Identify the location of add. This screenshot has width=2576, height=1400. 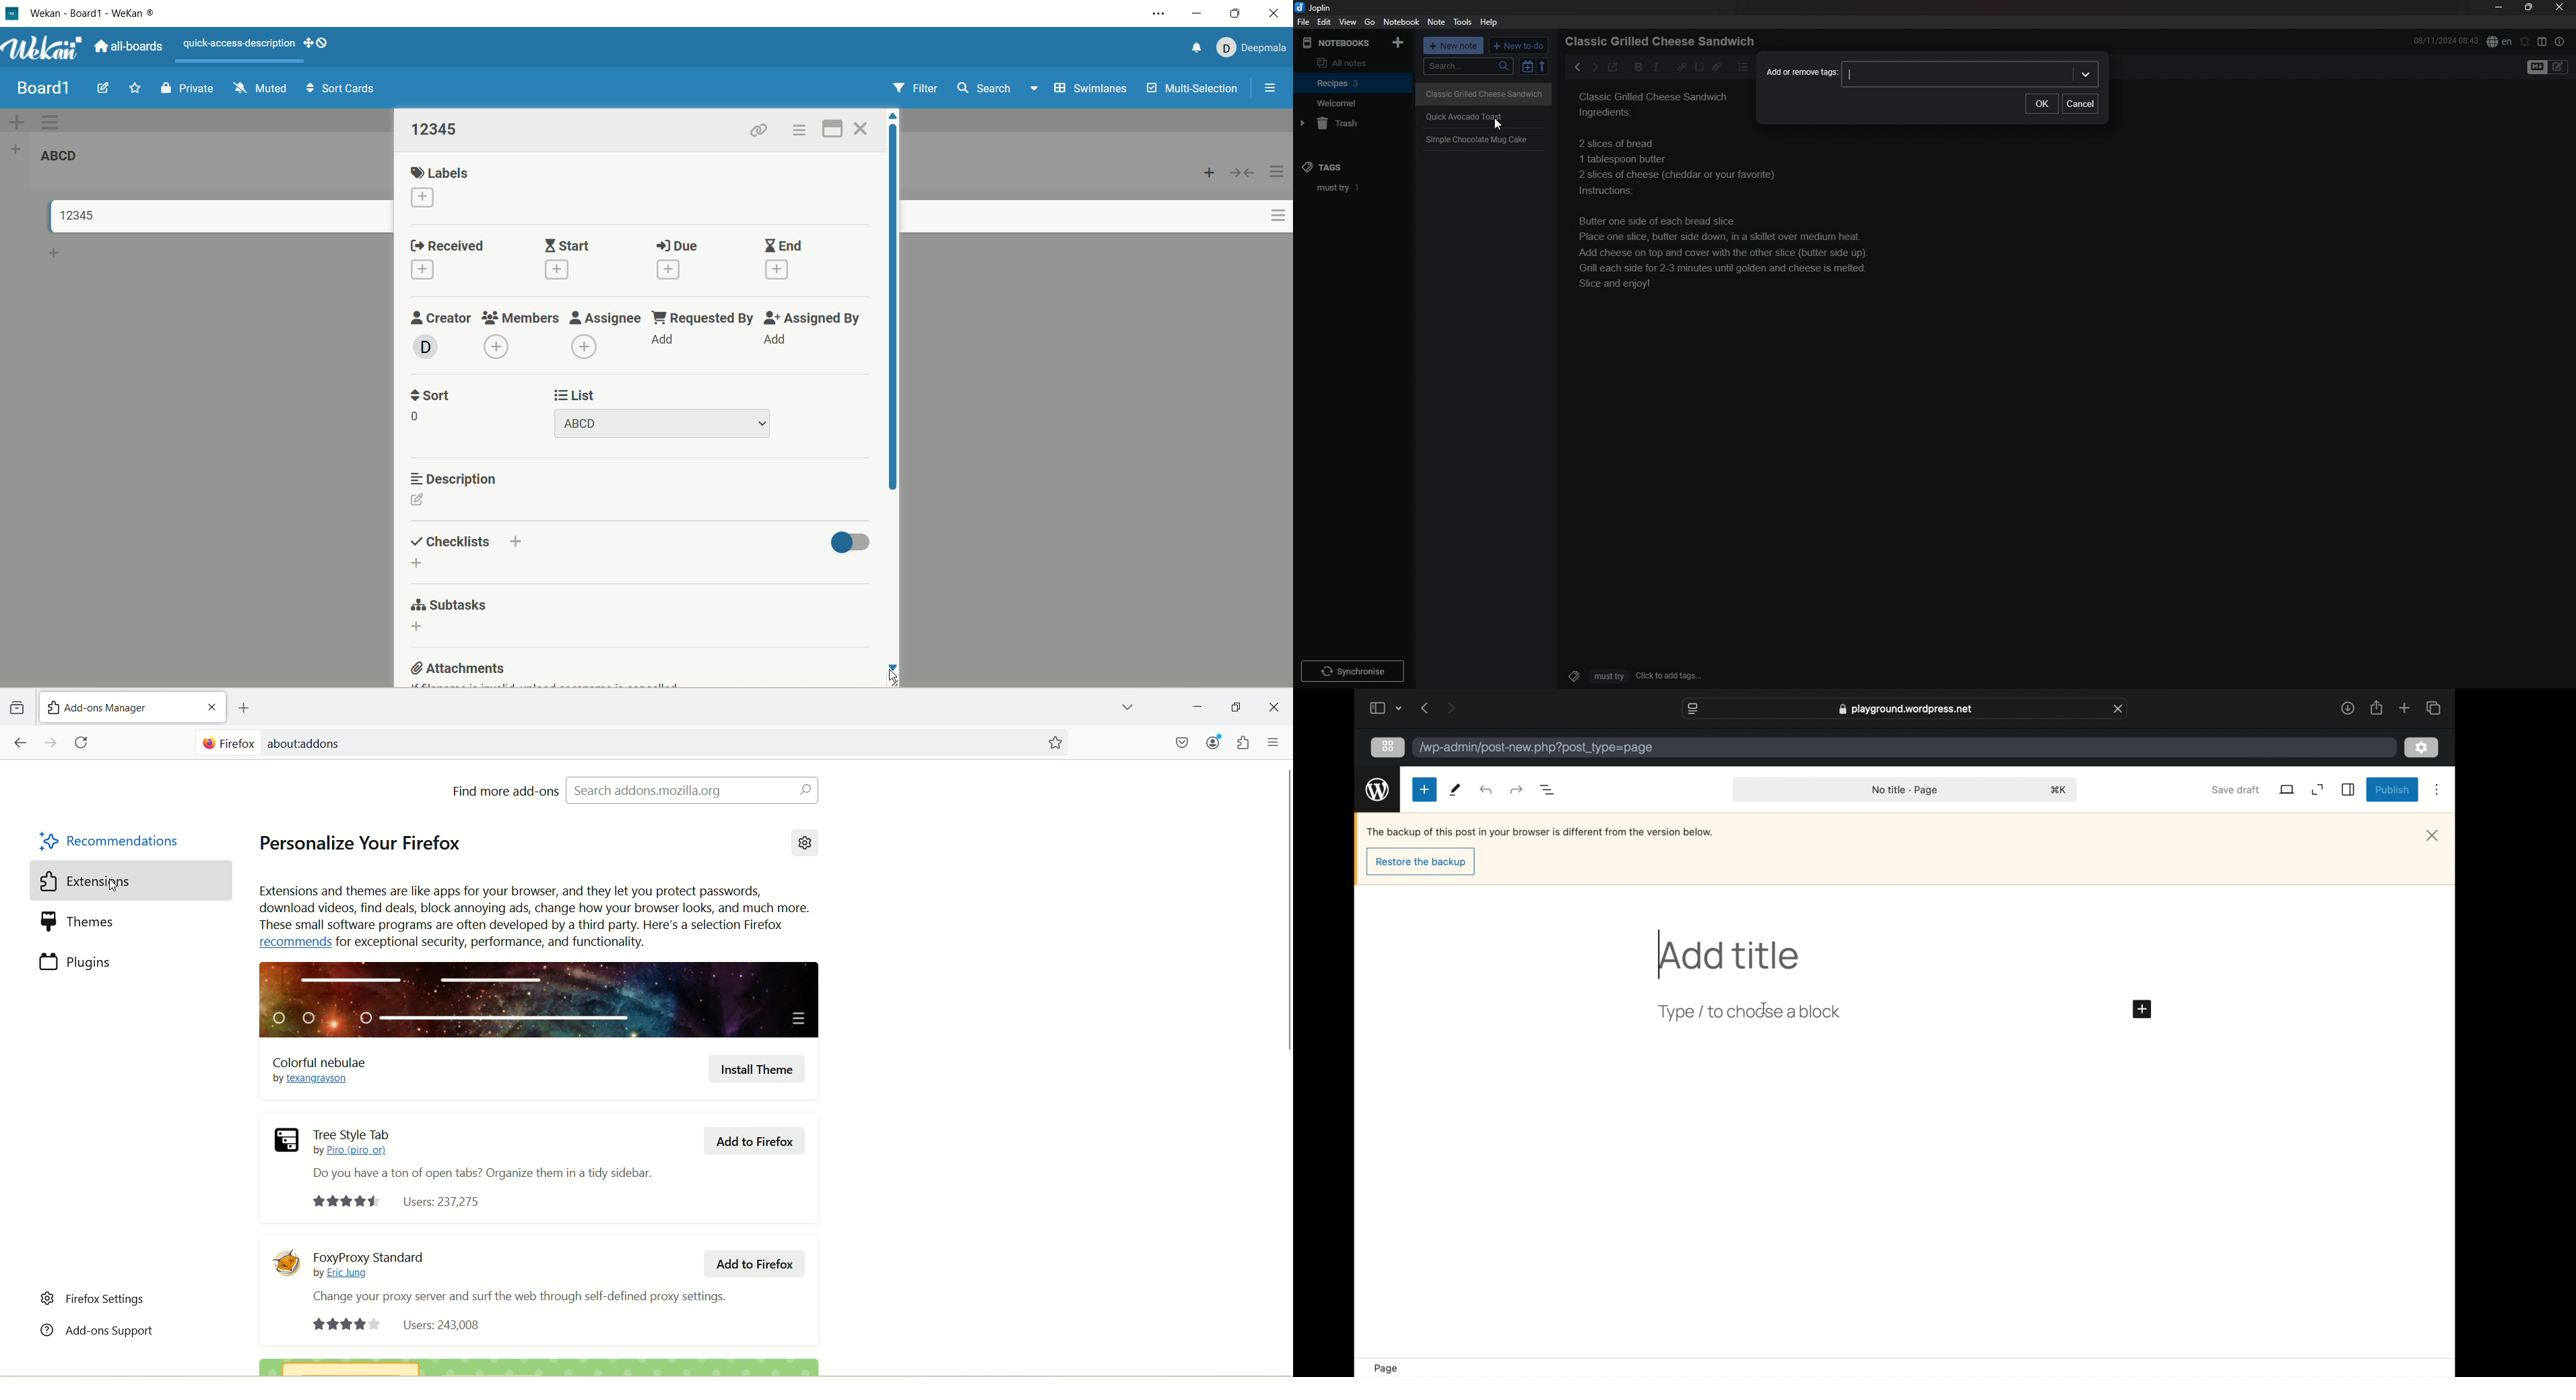
(519, 541).